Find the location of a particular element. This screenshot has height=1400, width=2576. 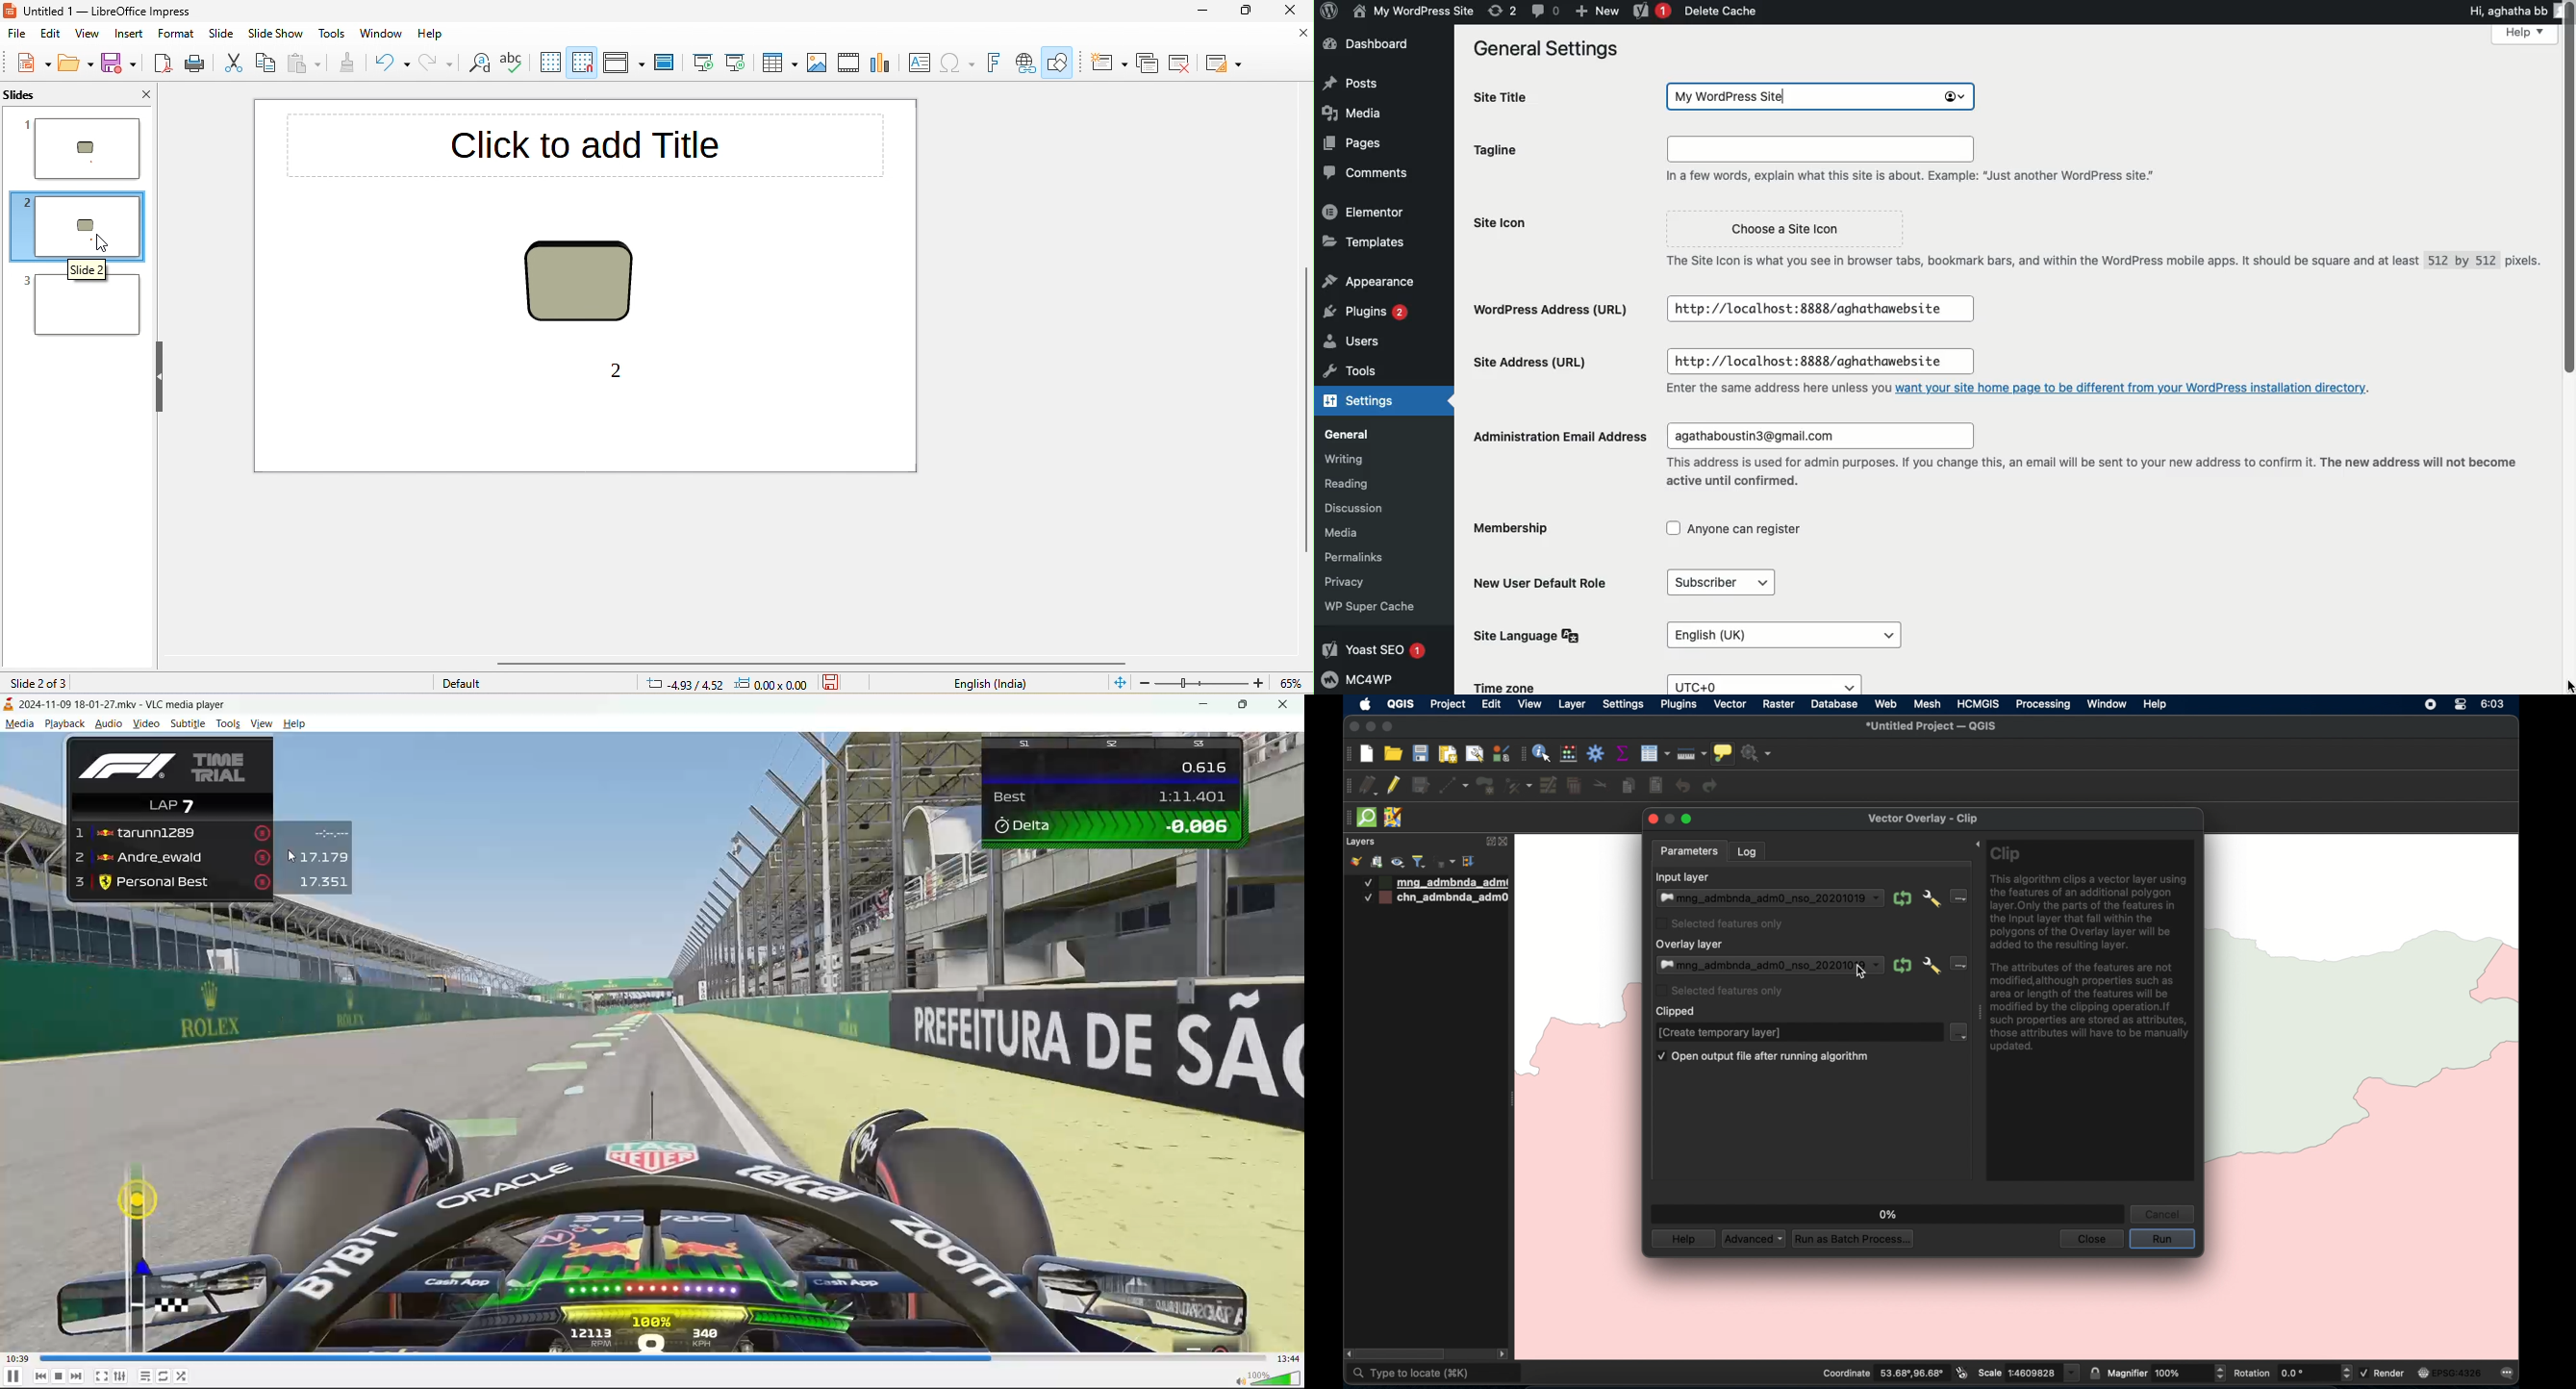

Yoast SEO is located at coordinates (1376, 649).